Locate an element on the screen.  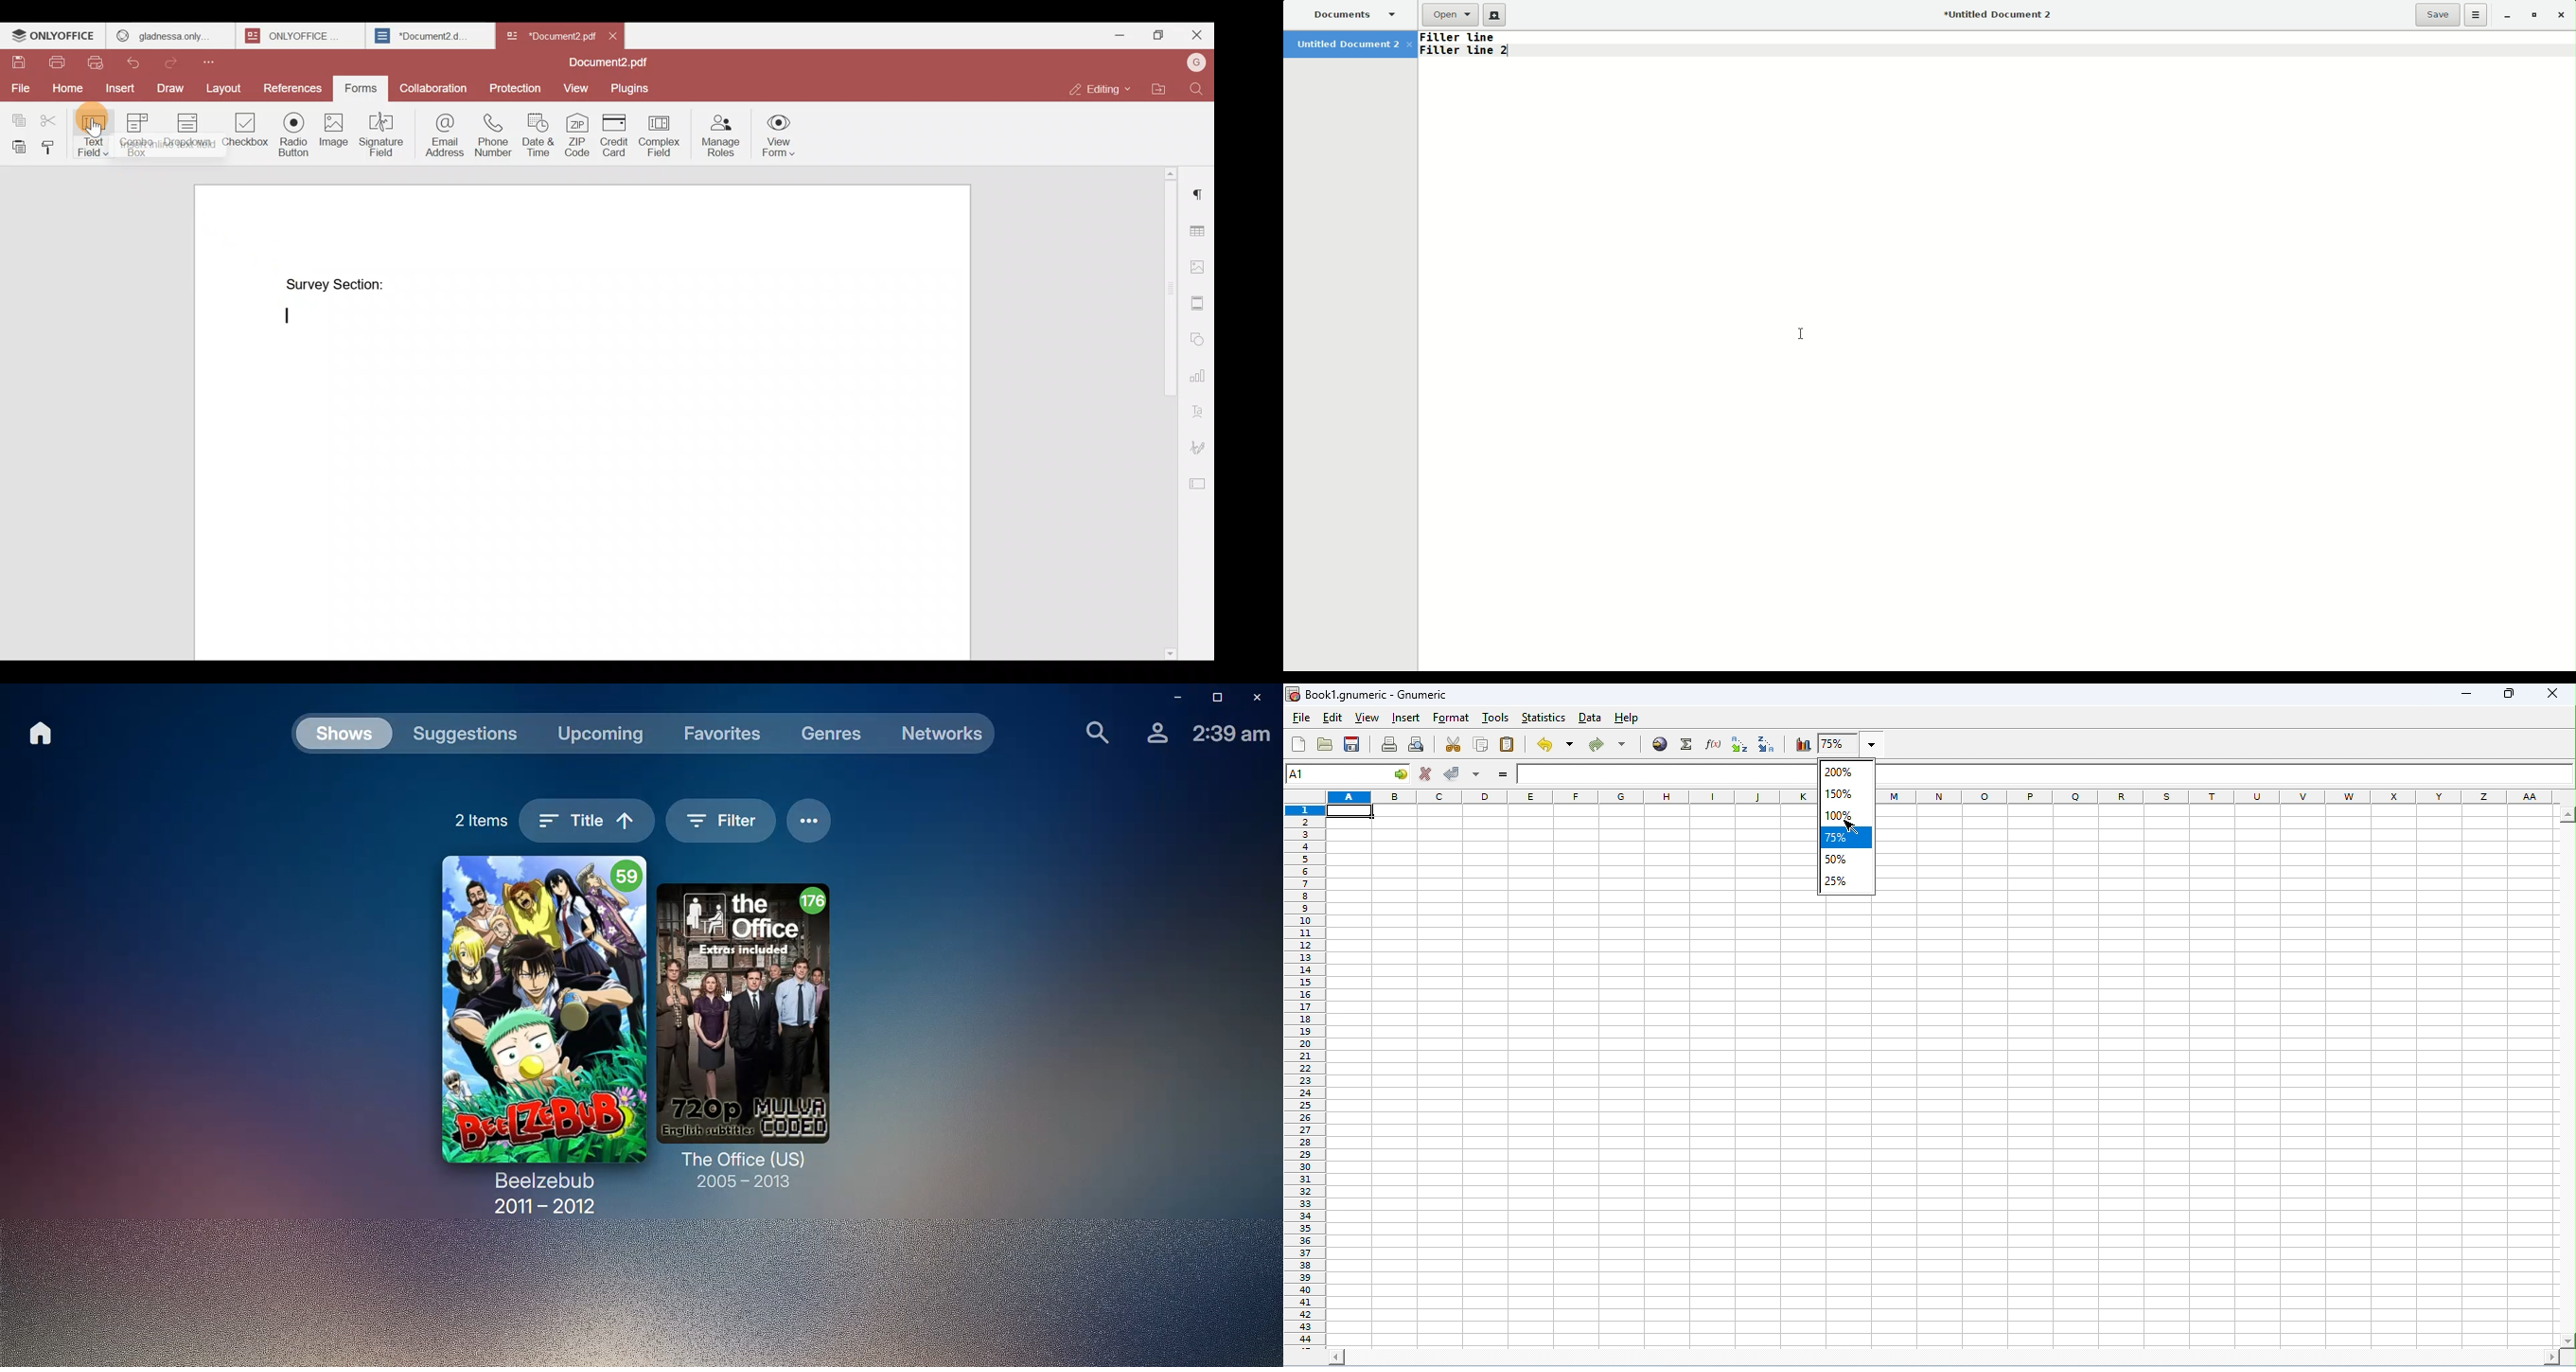
Account name is located at coordinates (1196, 63).